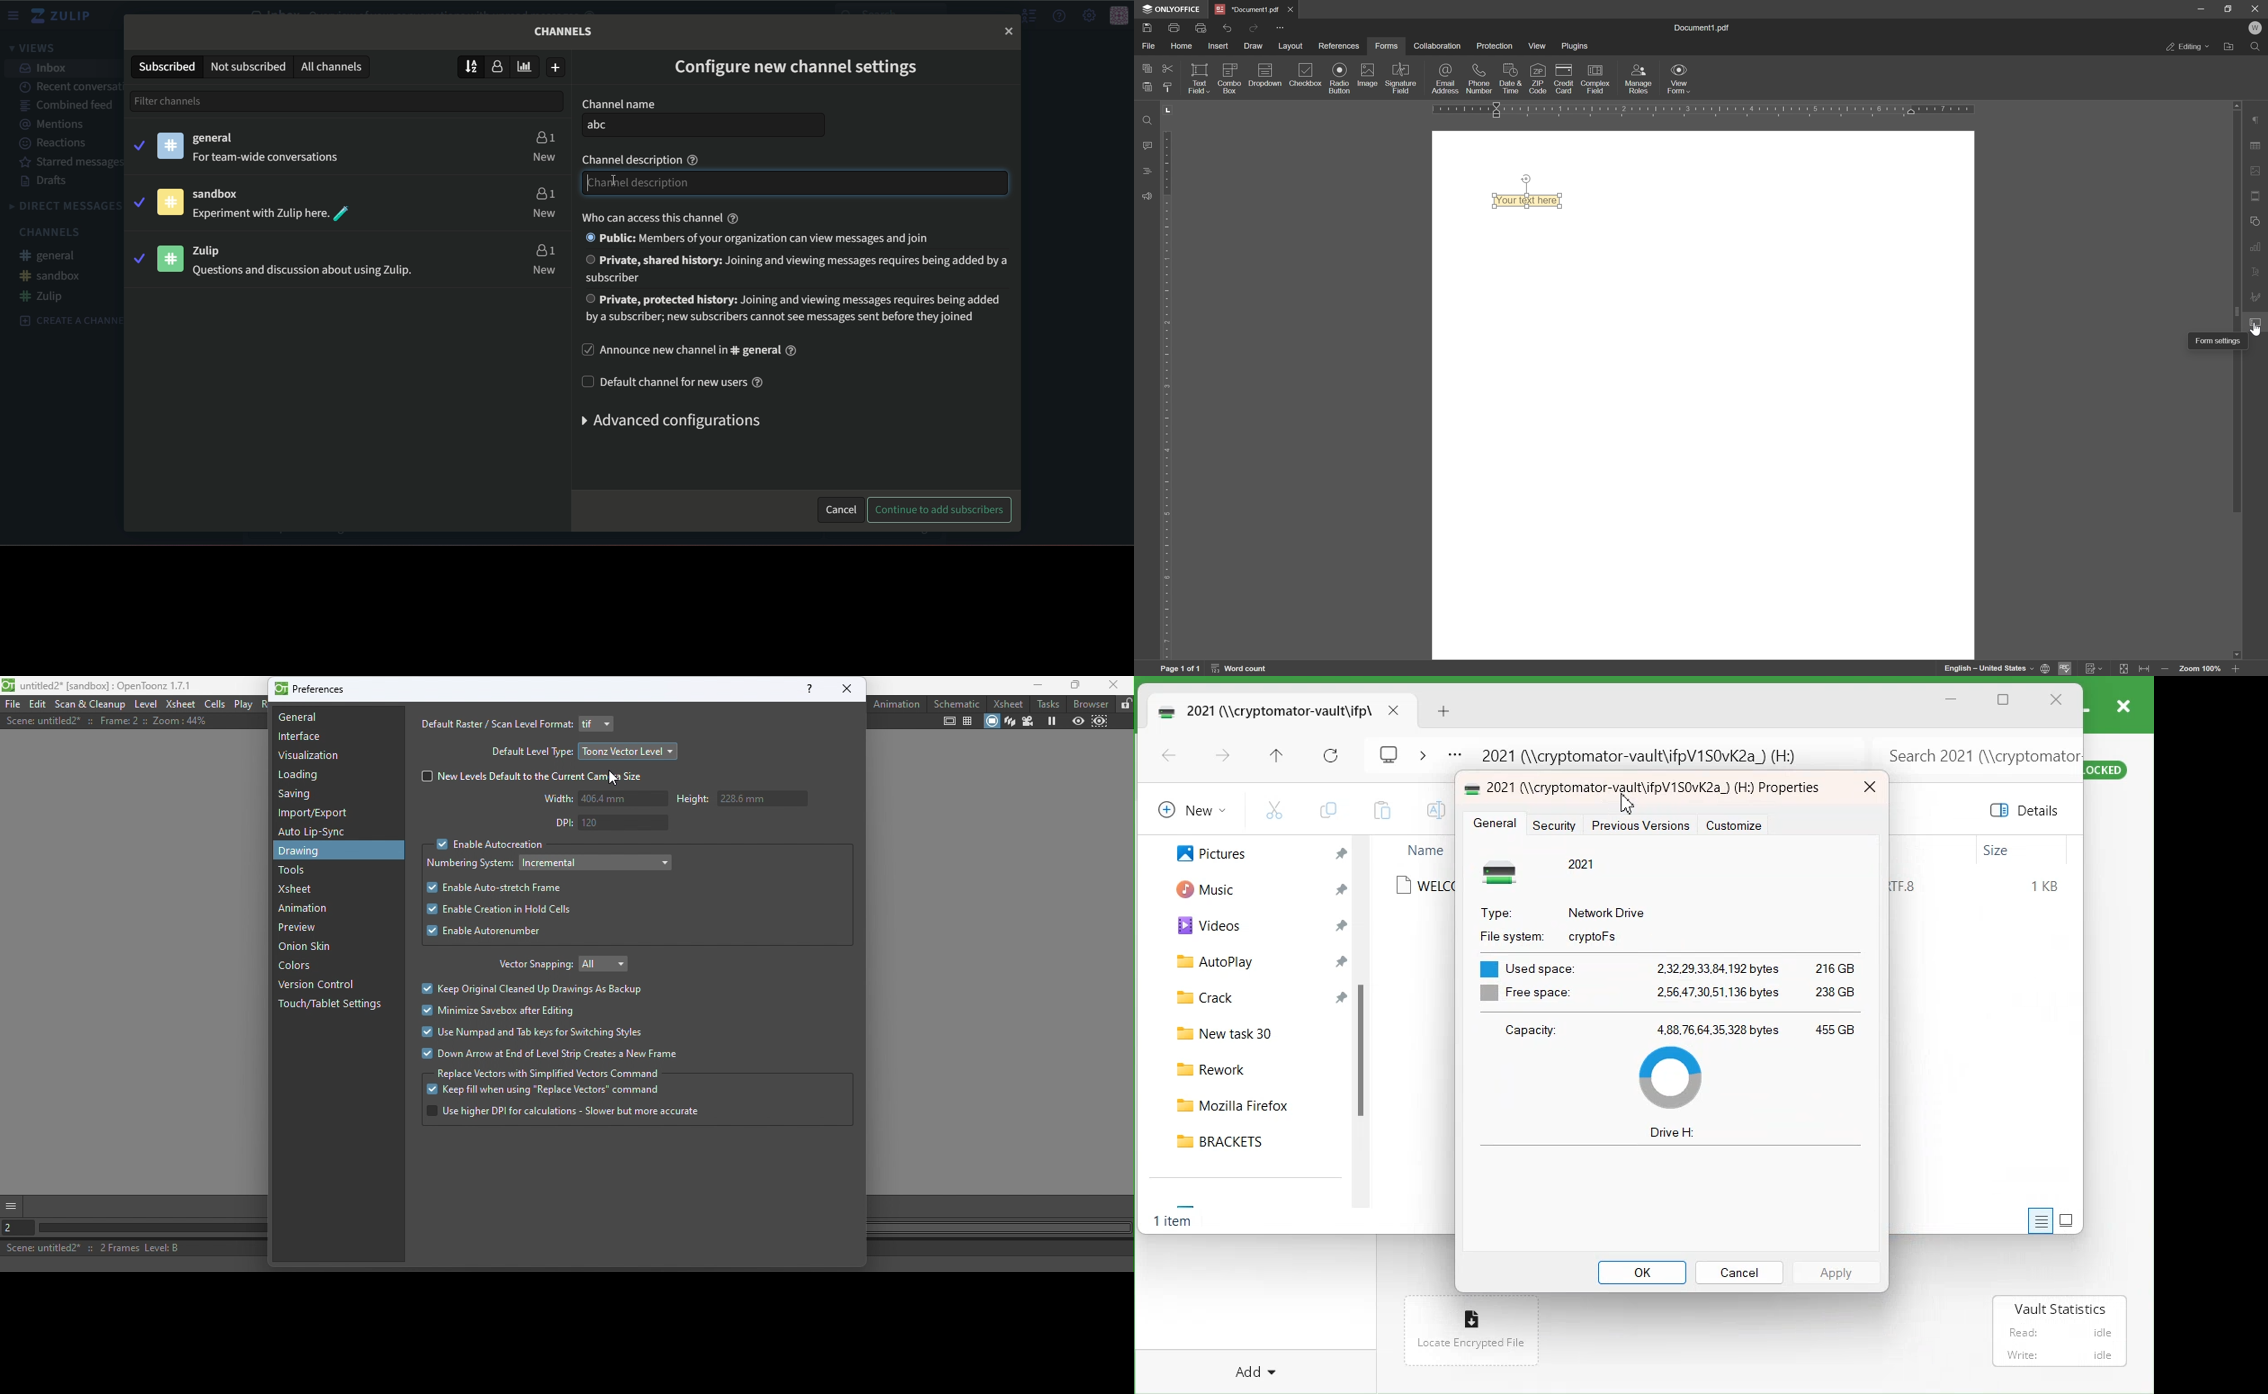 This screenshot has width=2268, height=1400. Describe the element at coordinates (2256, 331) in the screenshot. I see `cursor` at that location.